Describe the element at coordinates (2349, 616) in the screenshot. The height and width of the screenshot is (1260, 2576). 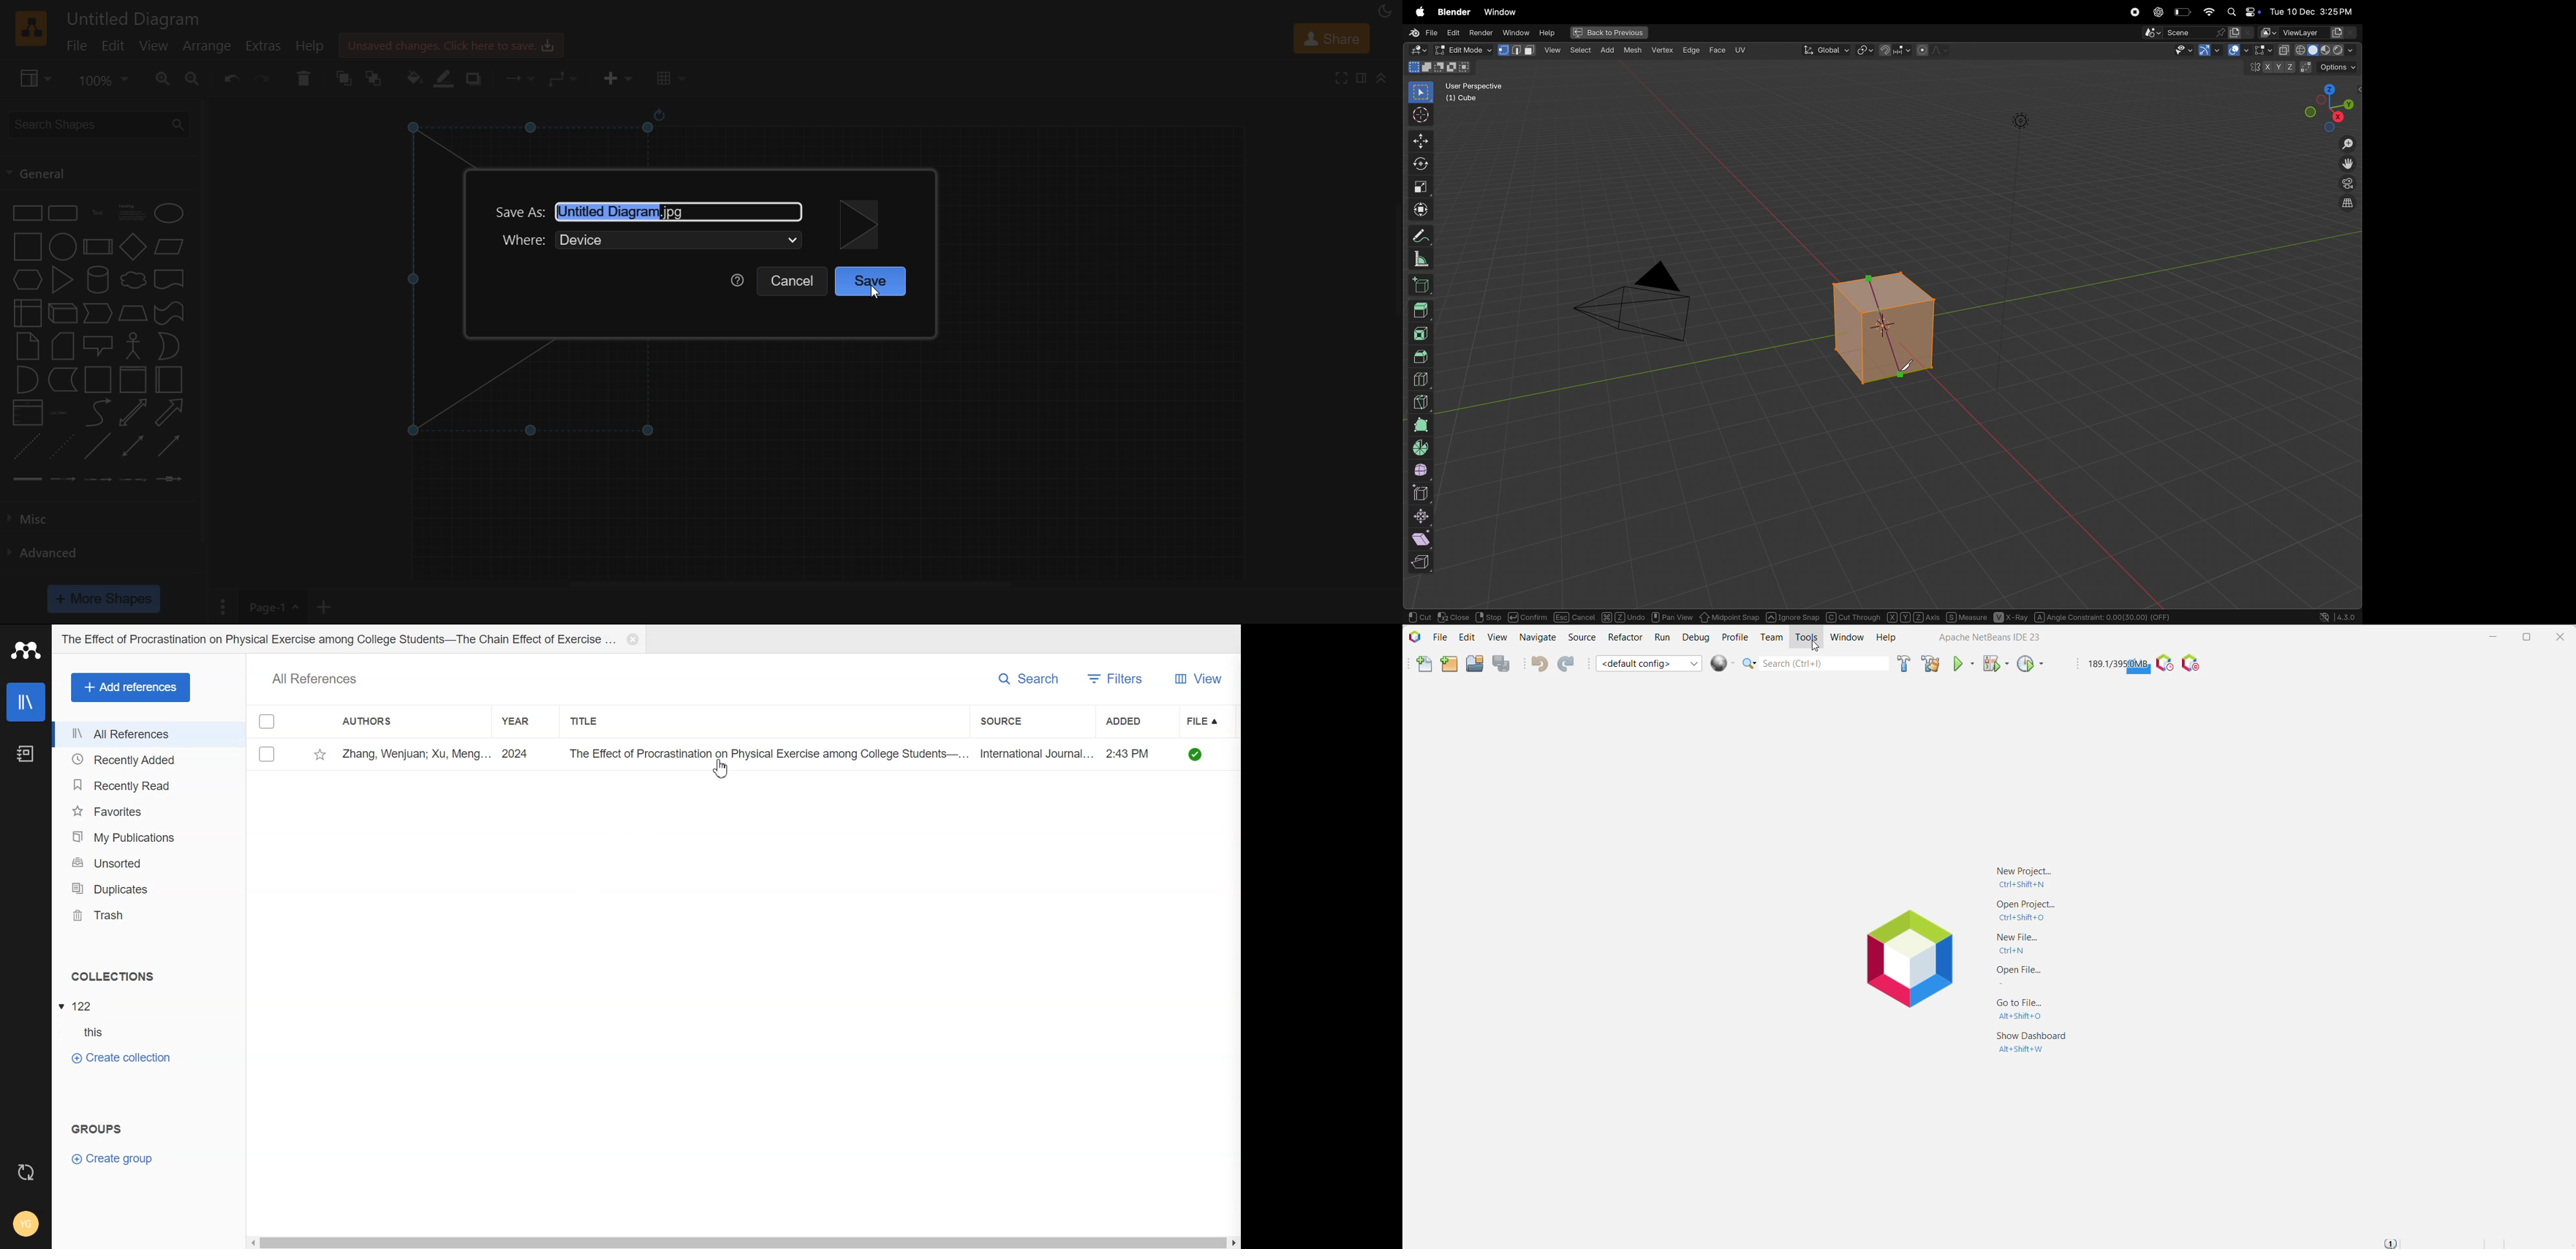
I see `4.3.0` at that location.